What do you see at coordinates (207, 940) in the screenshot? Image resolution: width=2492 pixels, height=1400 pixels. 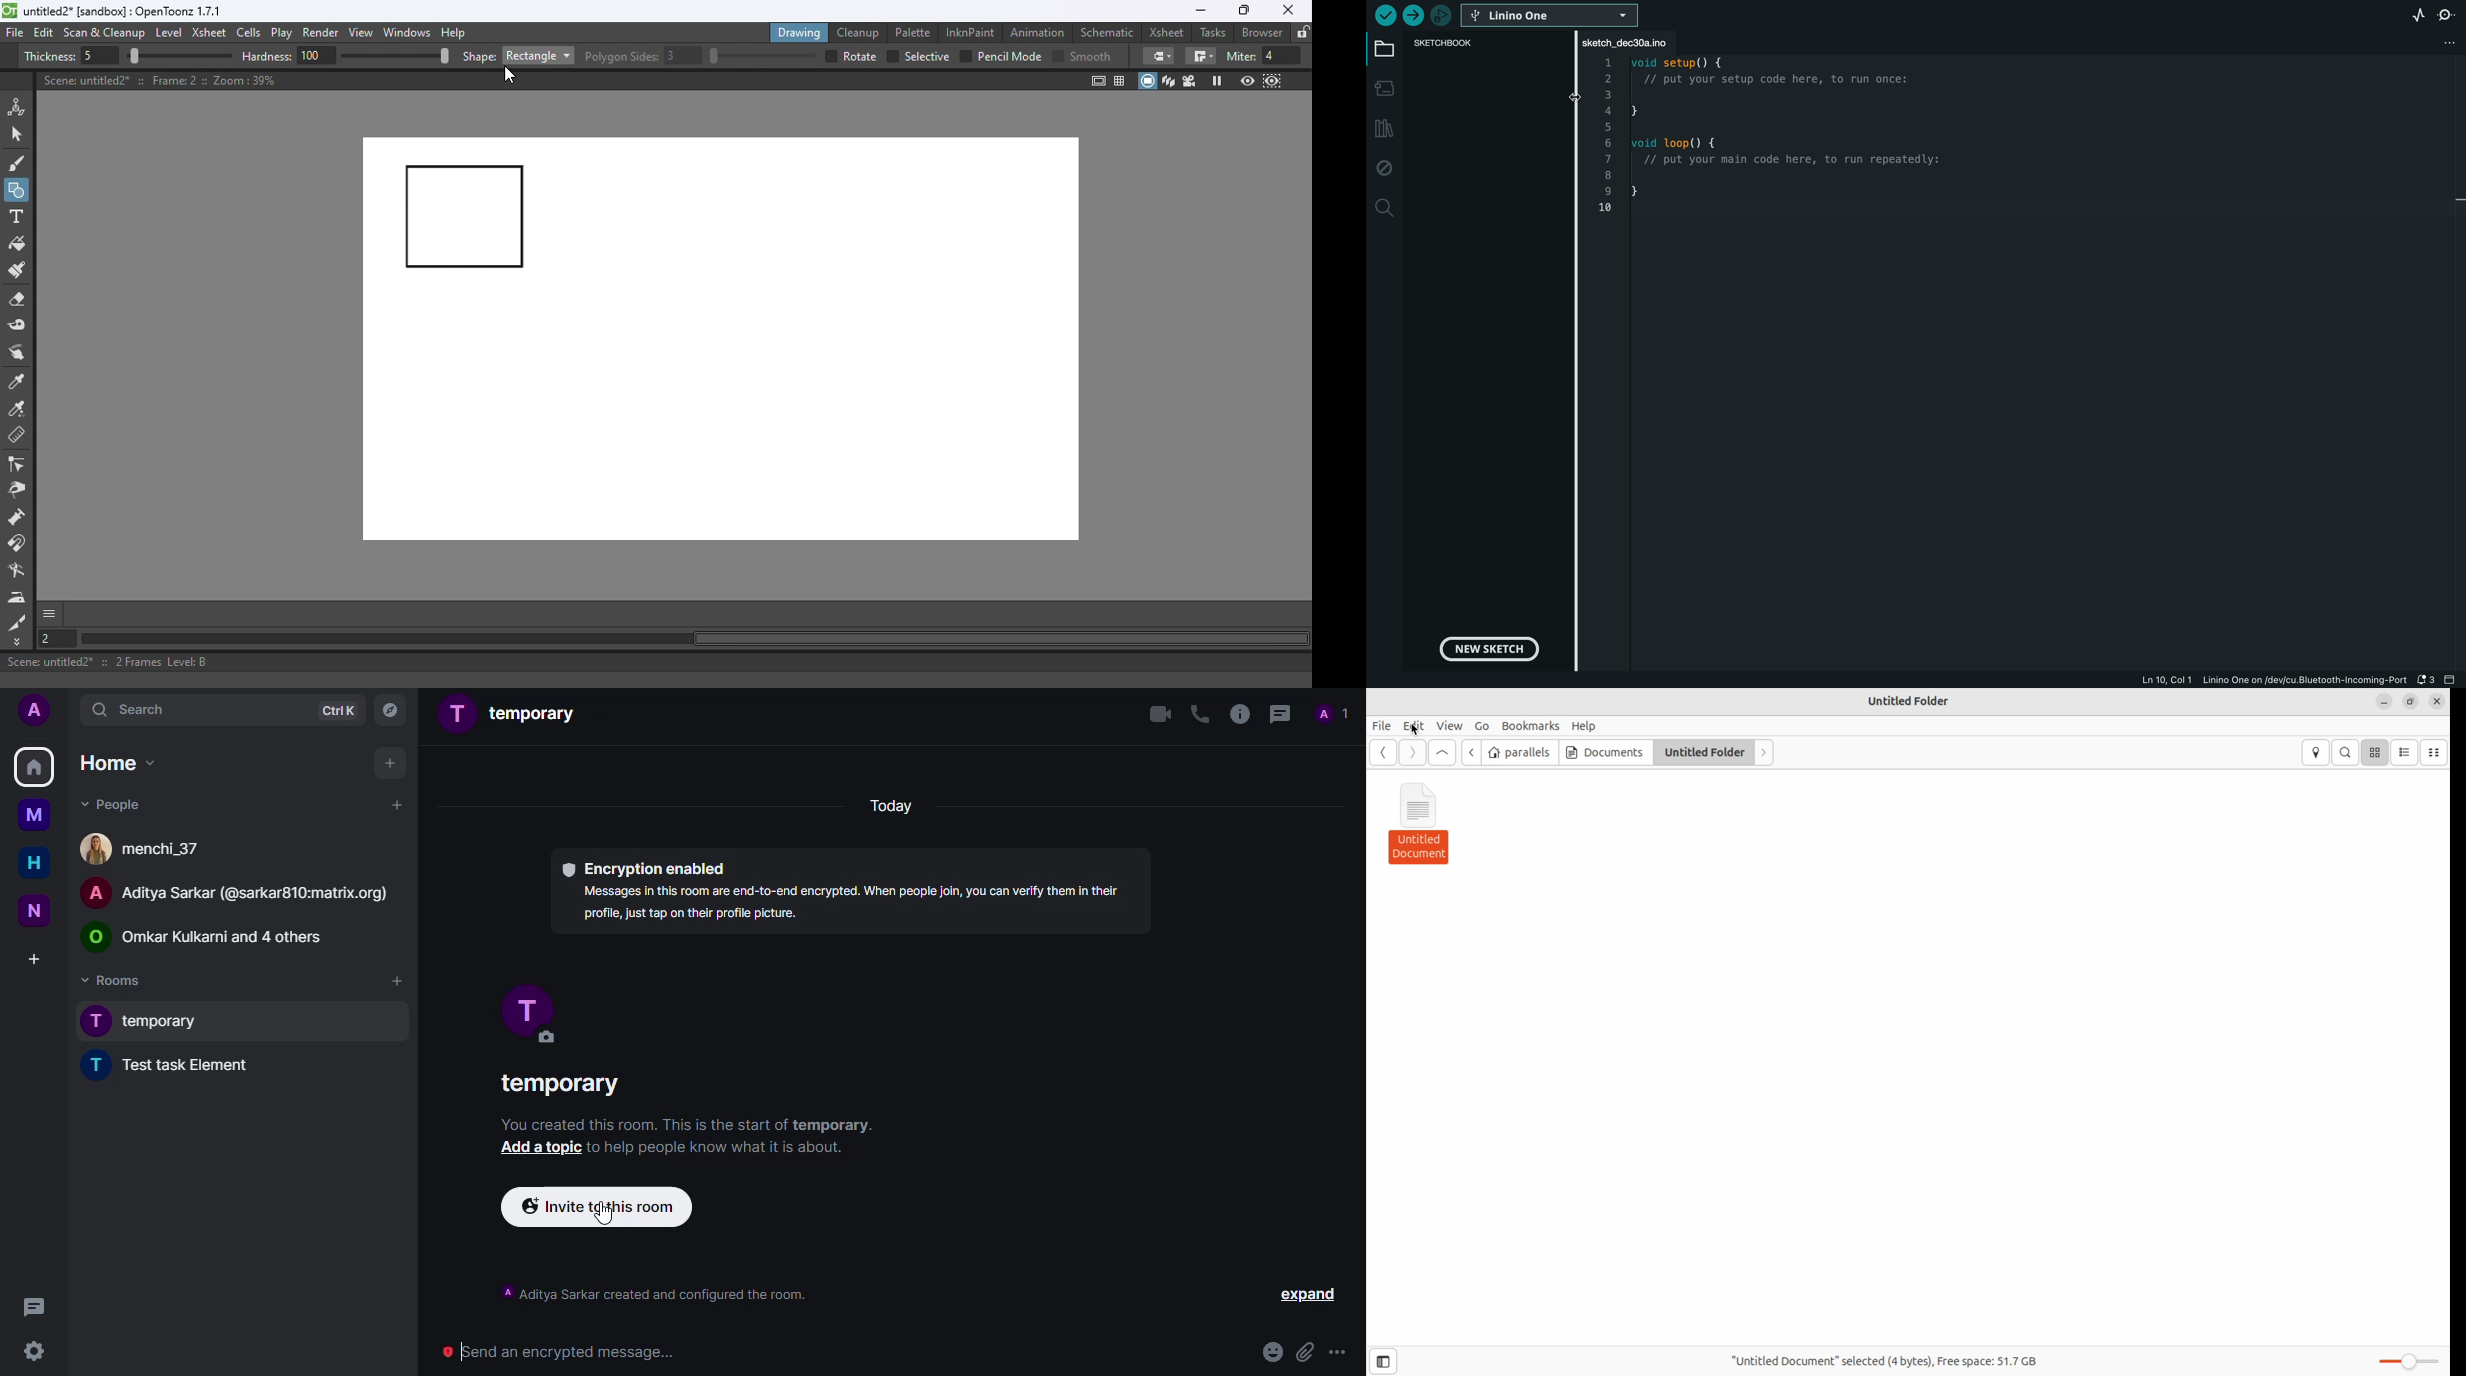 I see `O Omar Kulkarni and 4 others` at bounding box center [207, 940].